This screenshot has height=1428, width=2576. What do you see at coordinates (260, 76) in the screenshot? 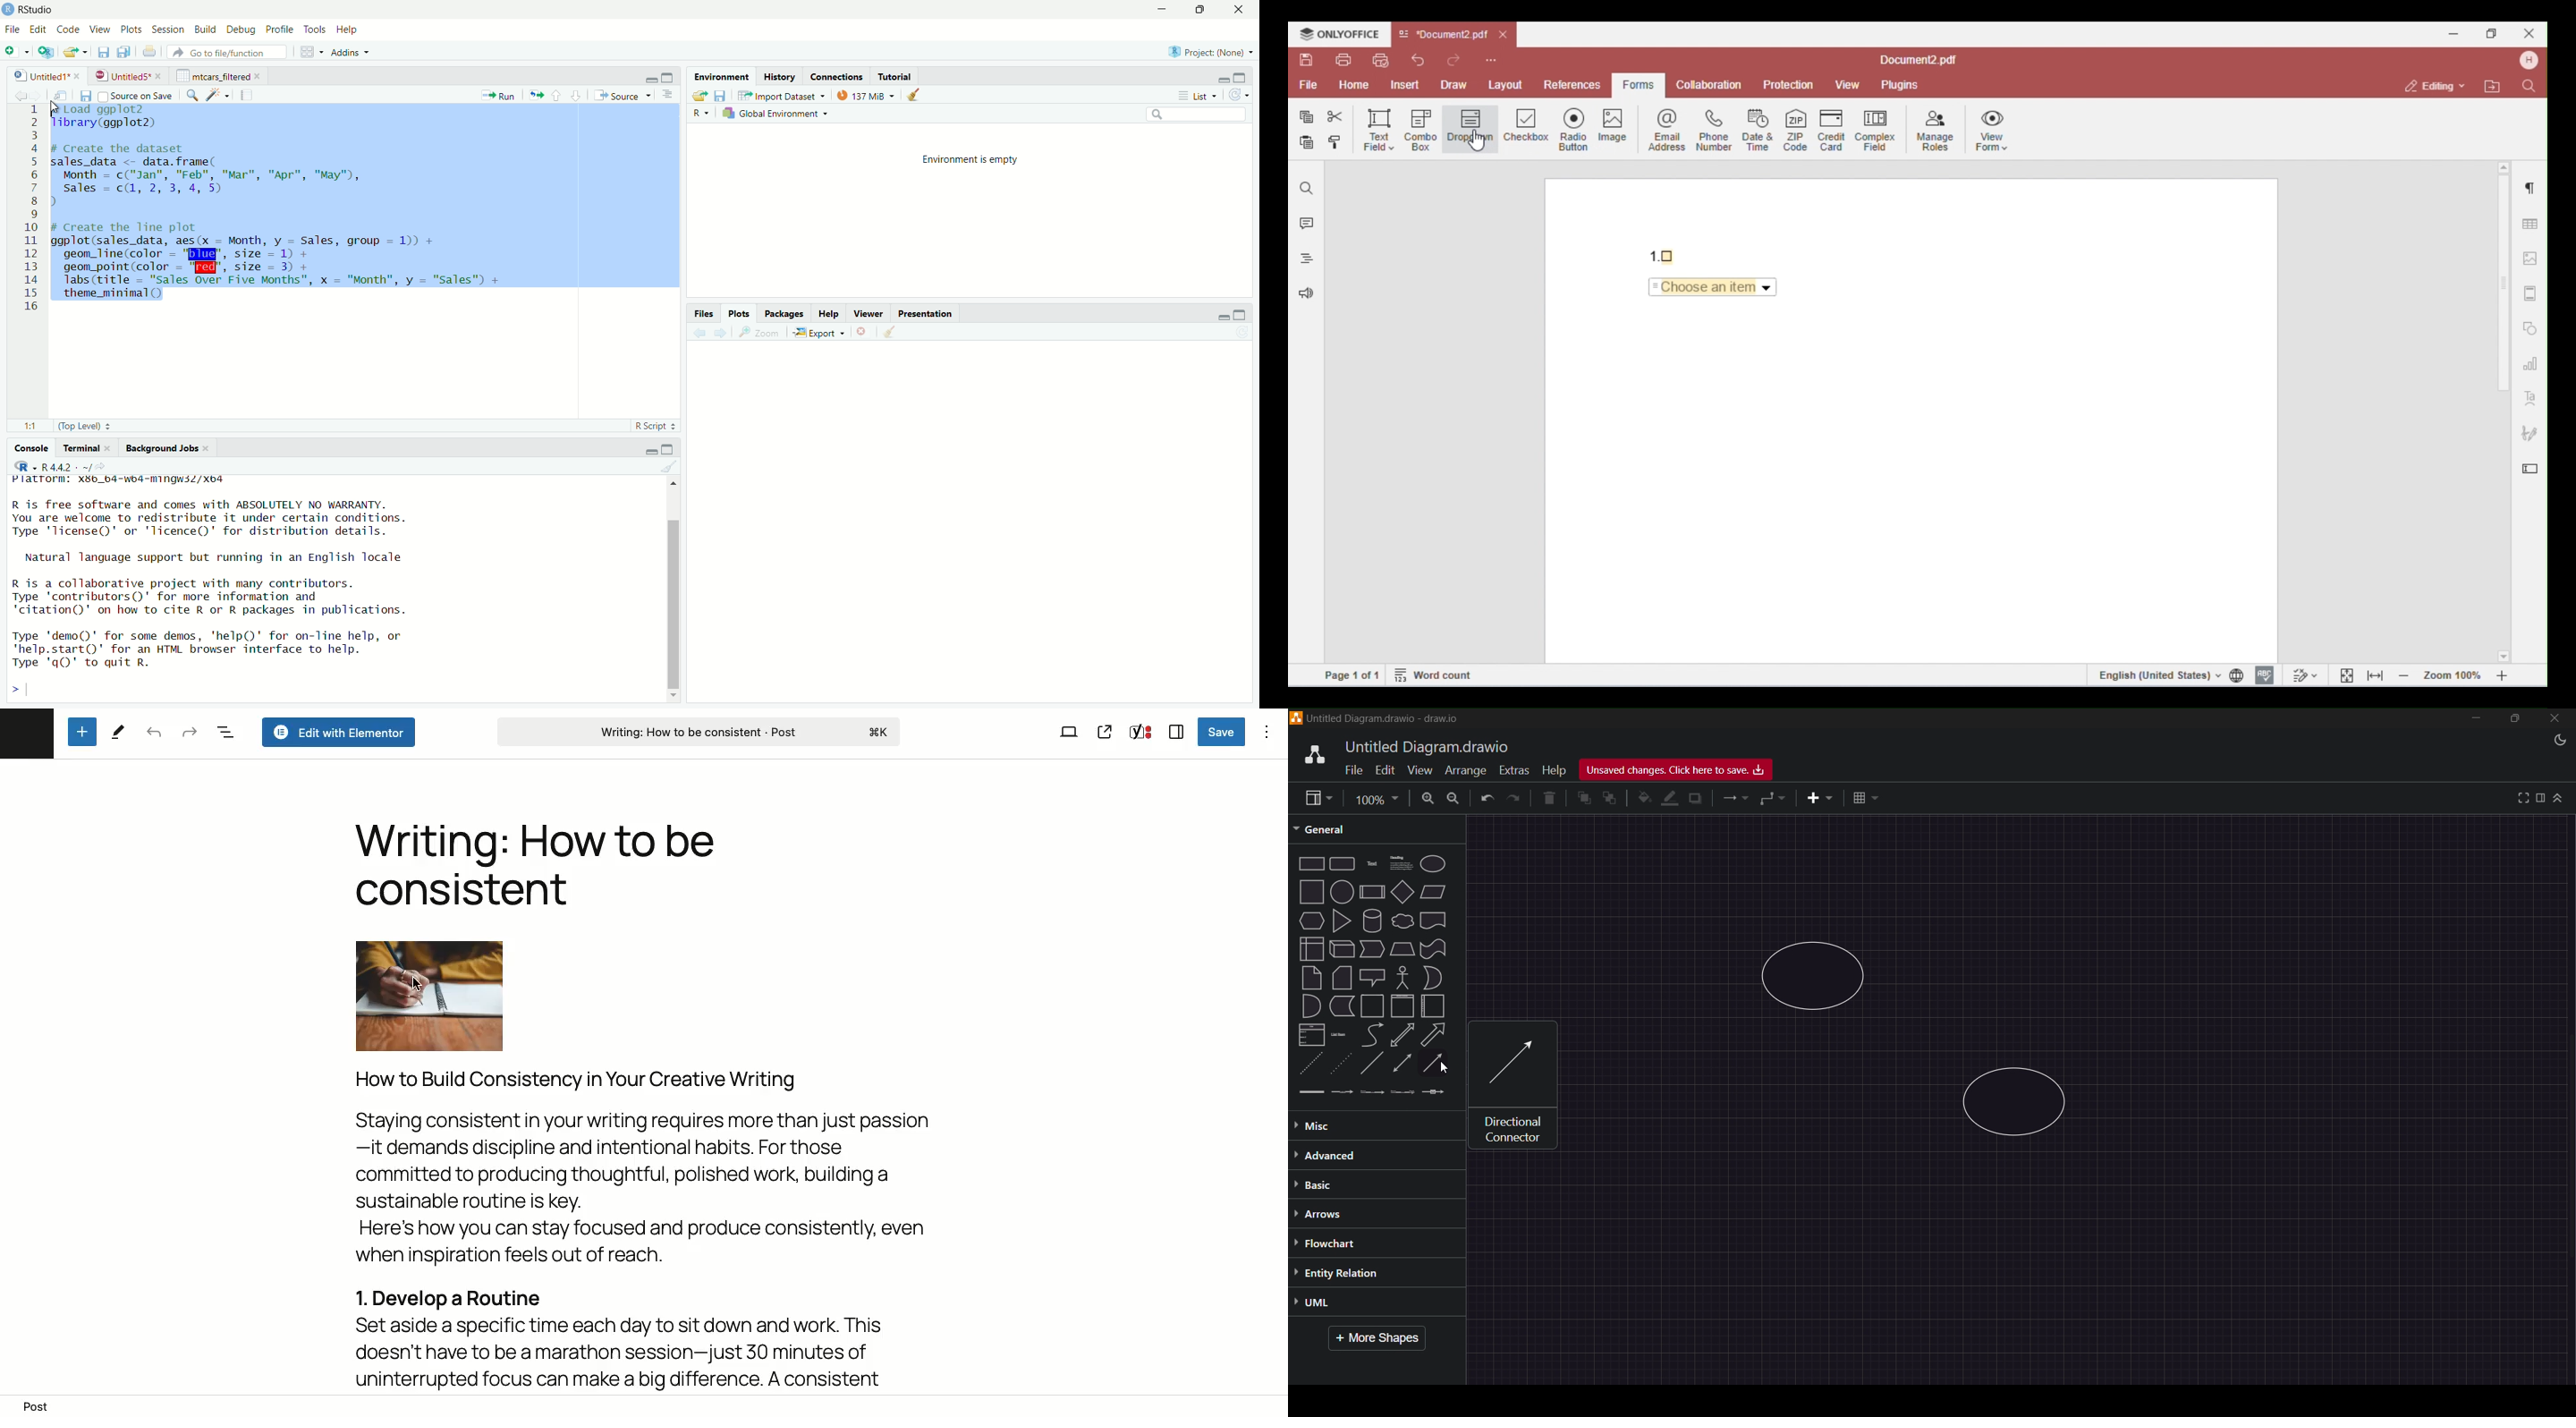
I see `close` at bounding box center [260, 76].